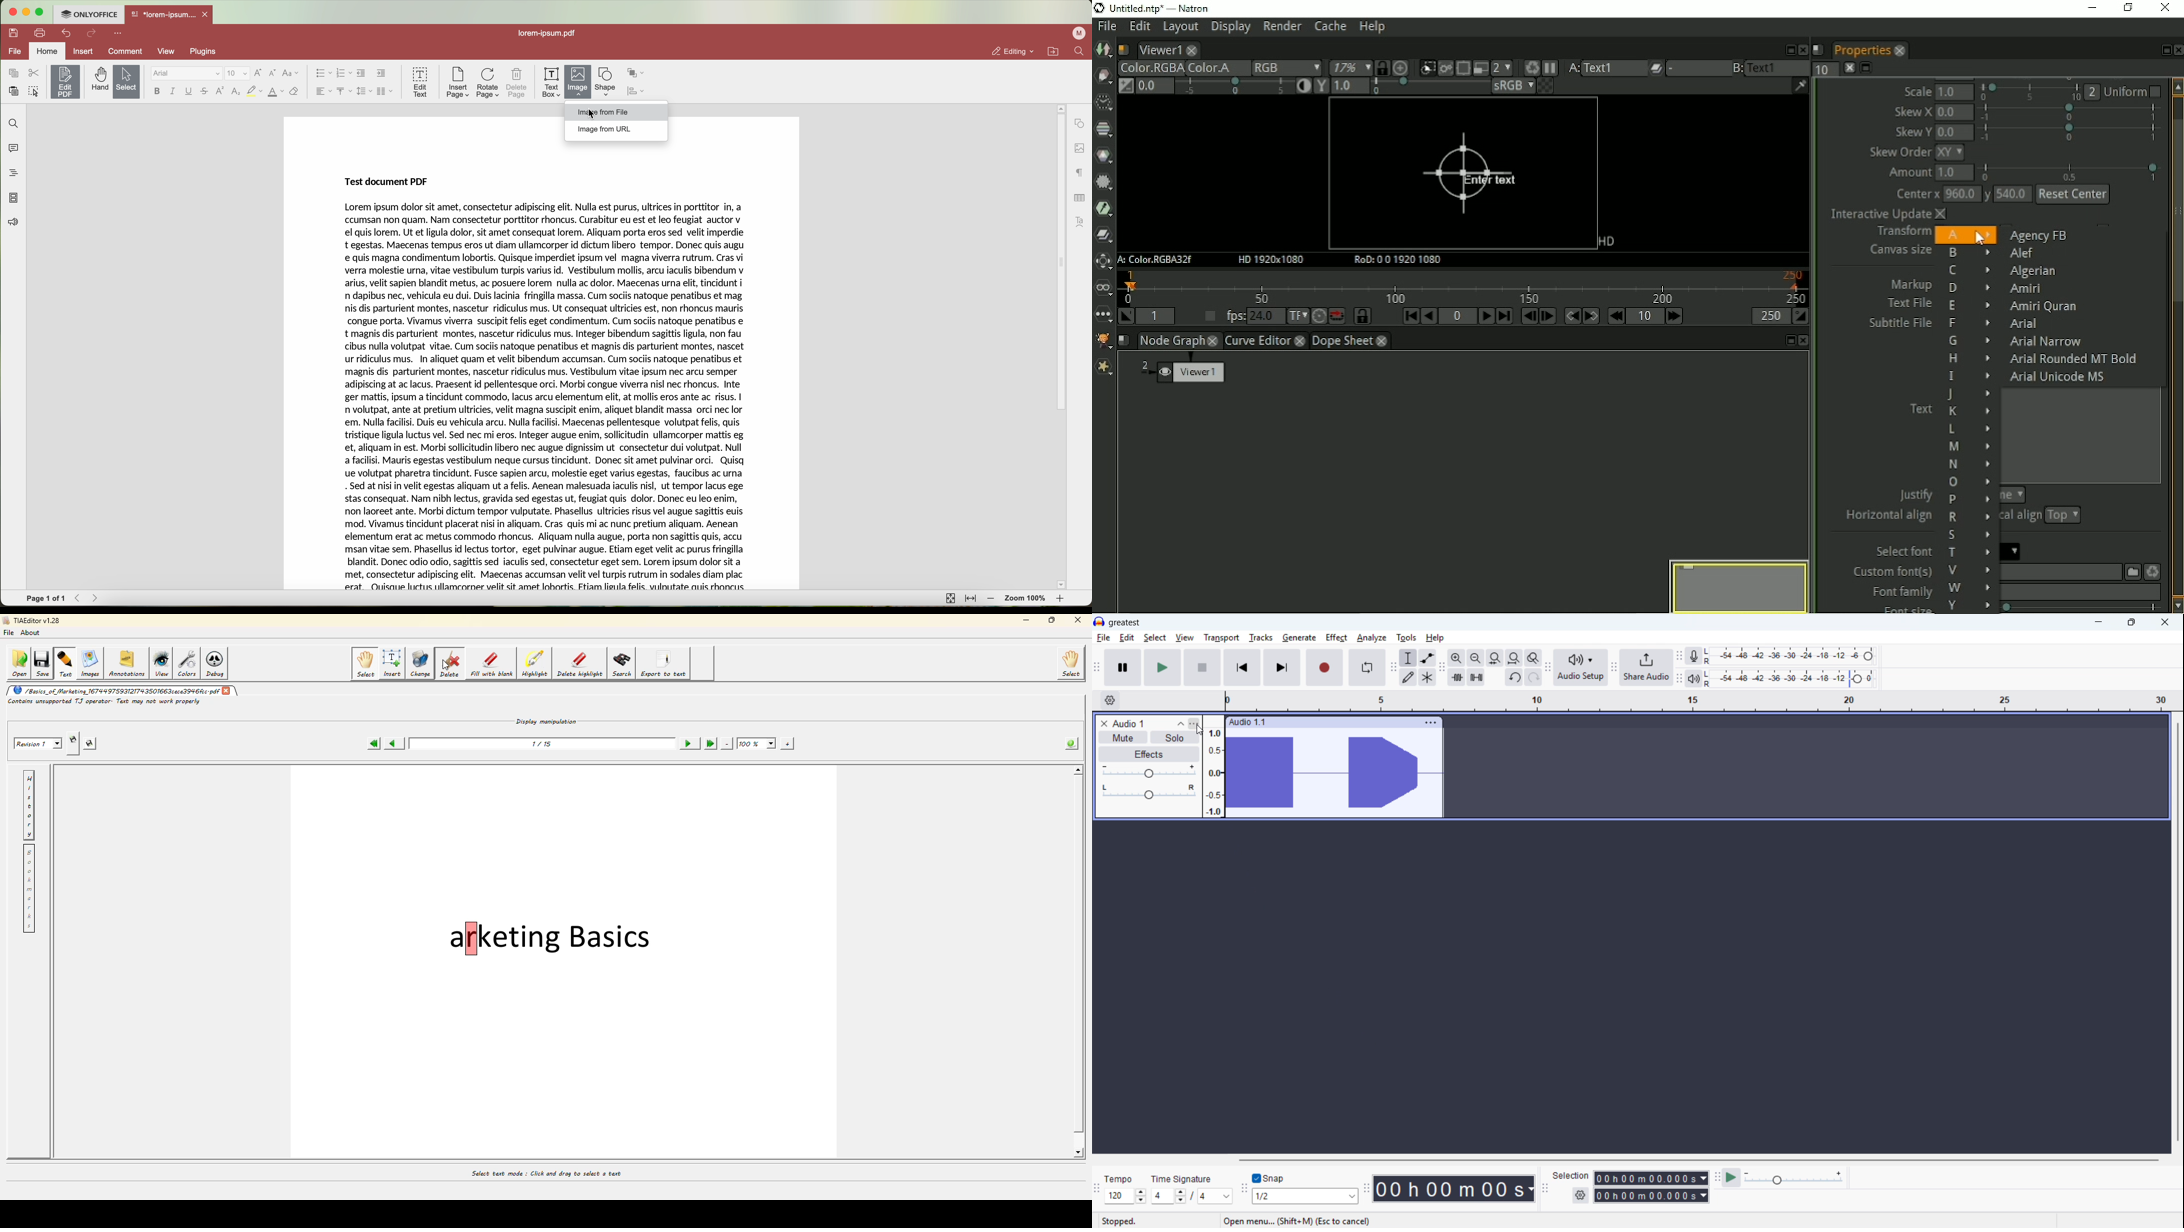 This screenshot has height=1232, width=2184. Describe the element at coordinates (221, 91) in the screenshot. I see `superscript` at that location.